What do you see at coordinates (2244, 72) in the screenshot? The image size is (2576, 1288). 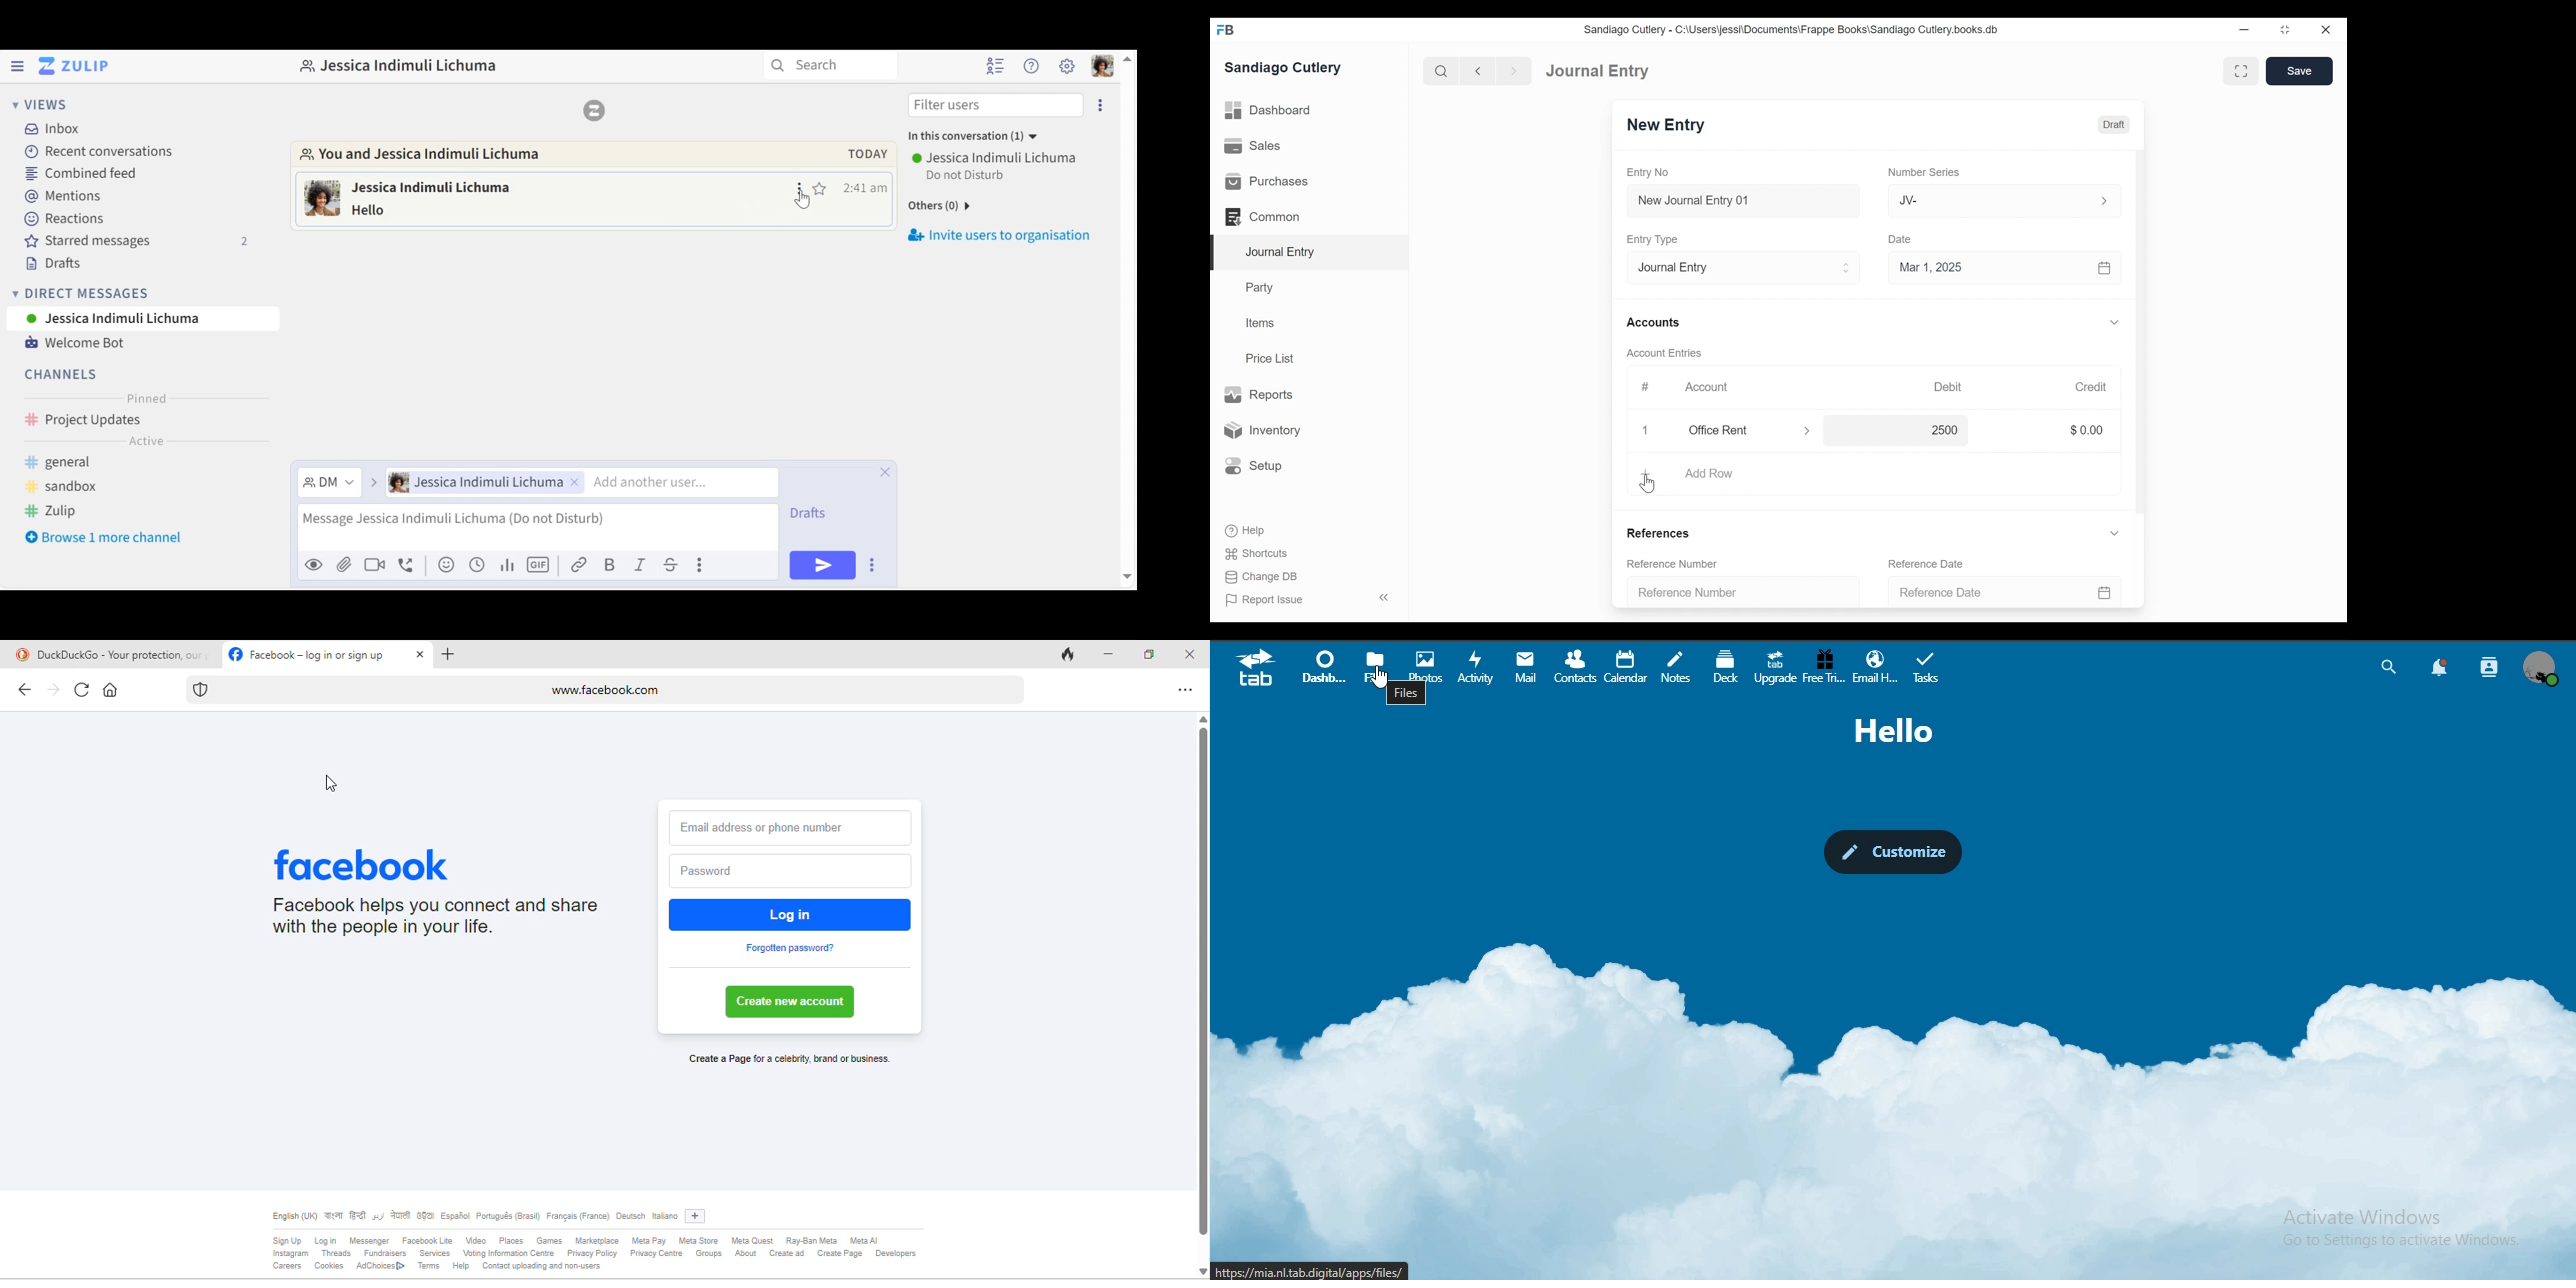 I see `toggle between form and full width` at bounding box center [2244, 72].